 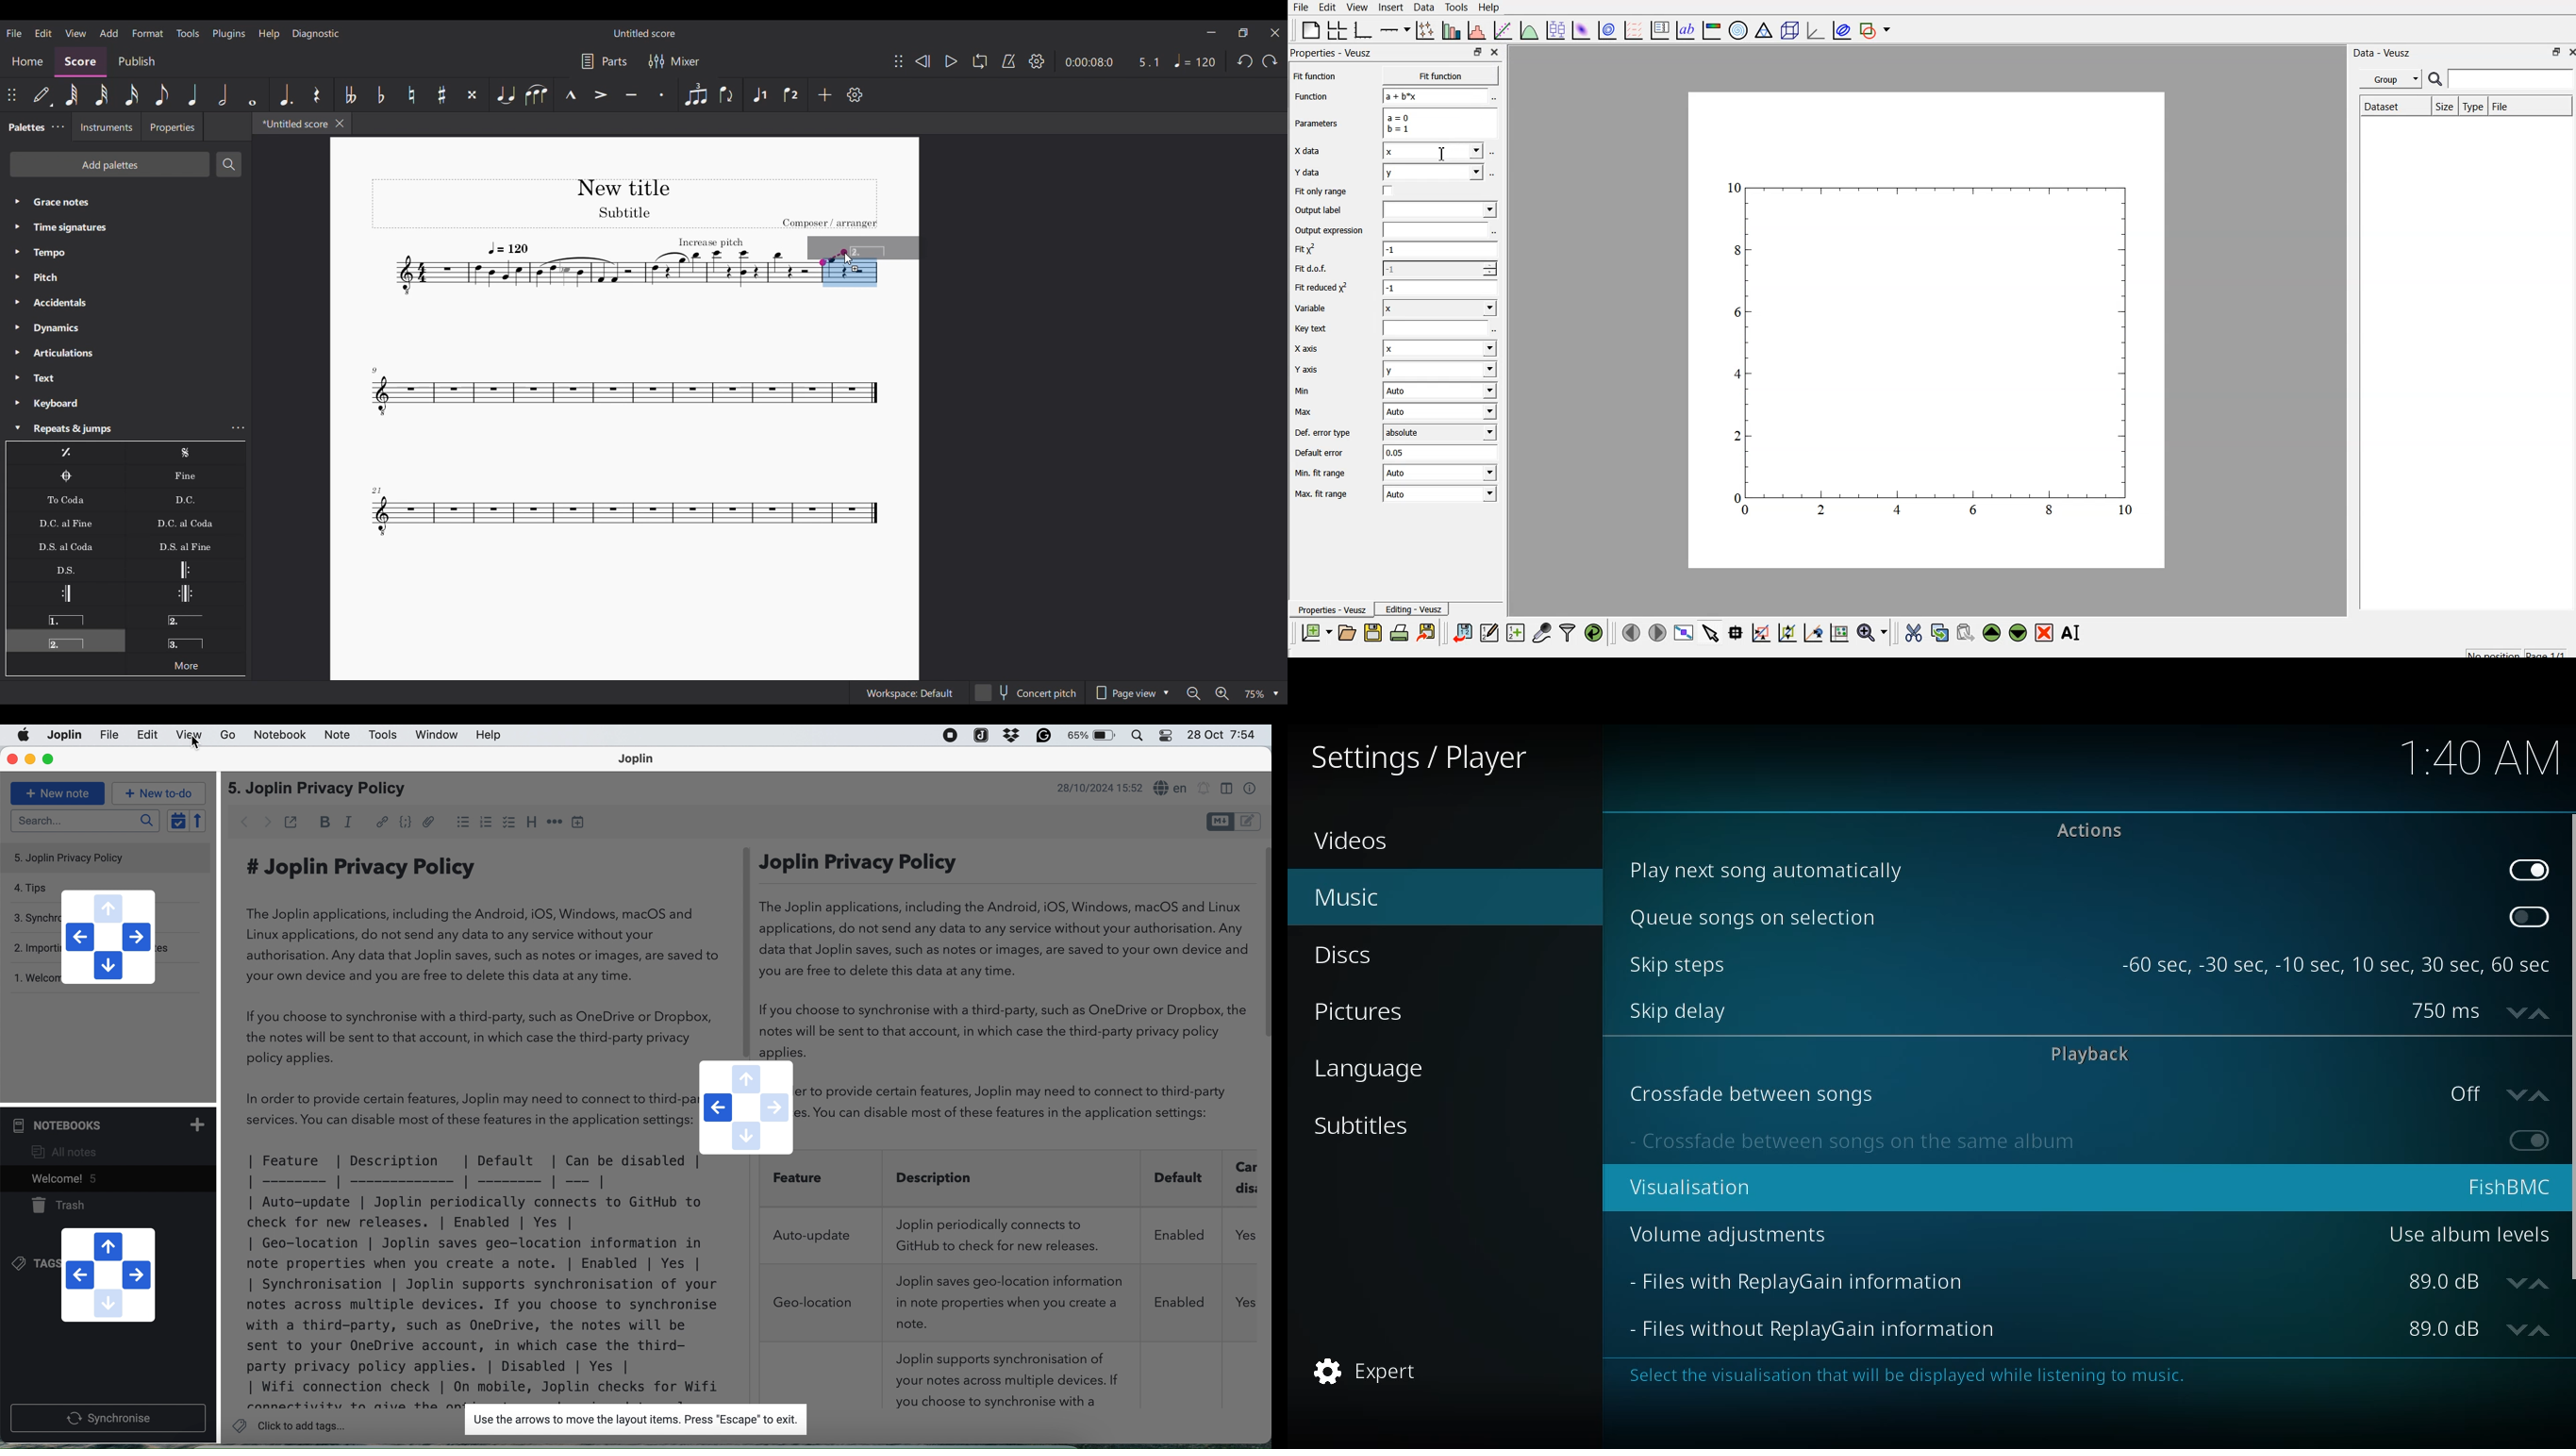 I want to click on arrange graphs in a grid, so click(x=1337, y=29).